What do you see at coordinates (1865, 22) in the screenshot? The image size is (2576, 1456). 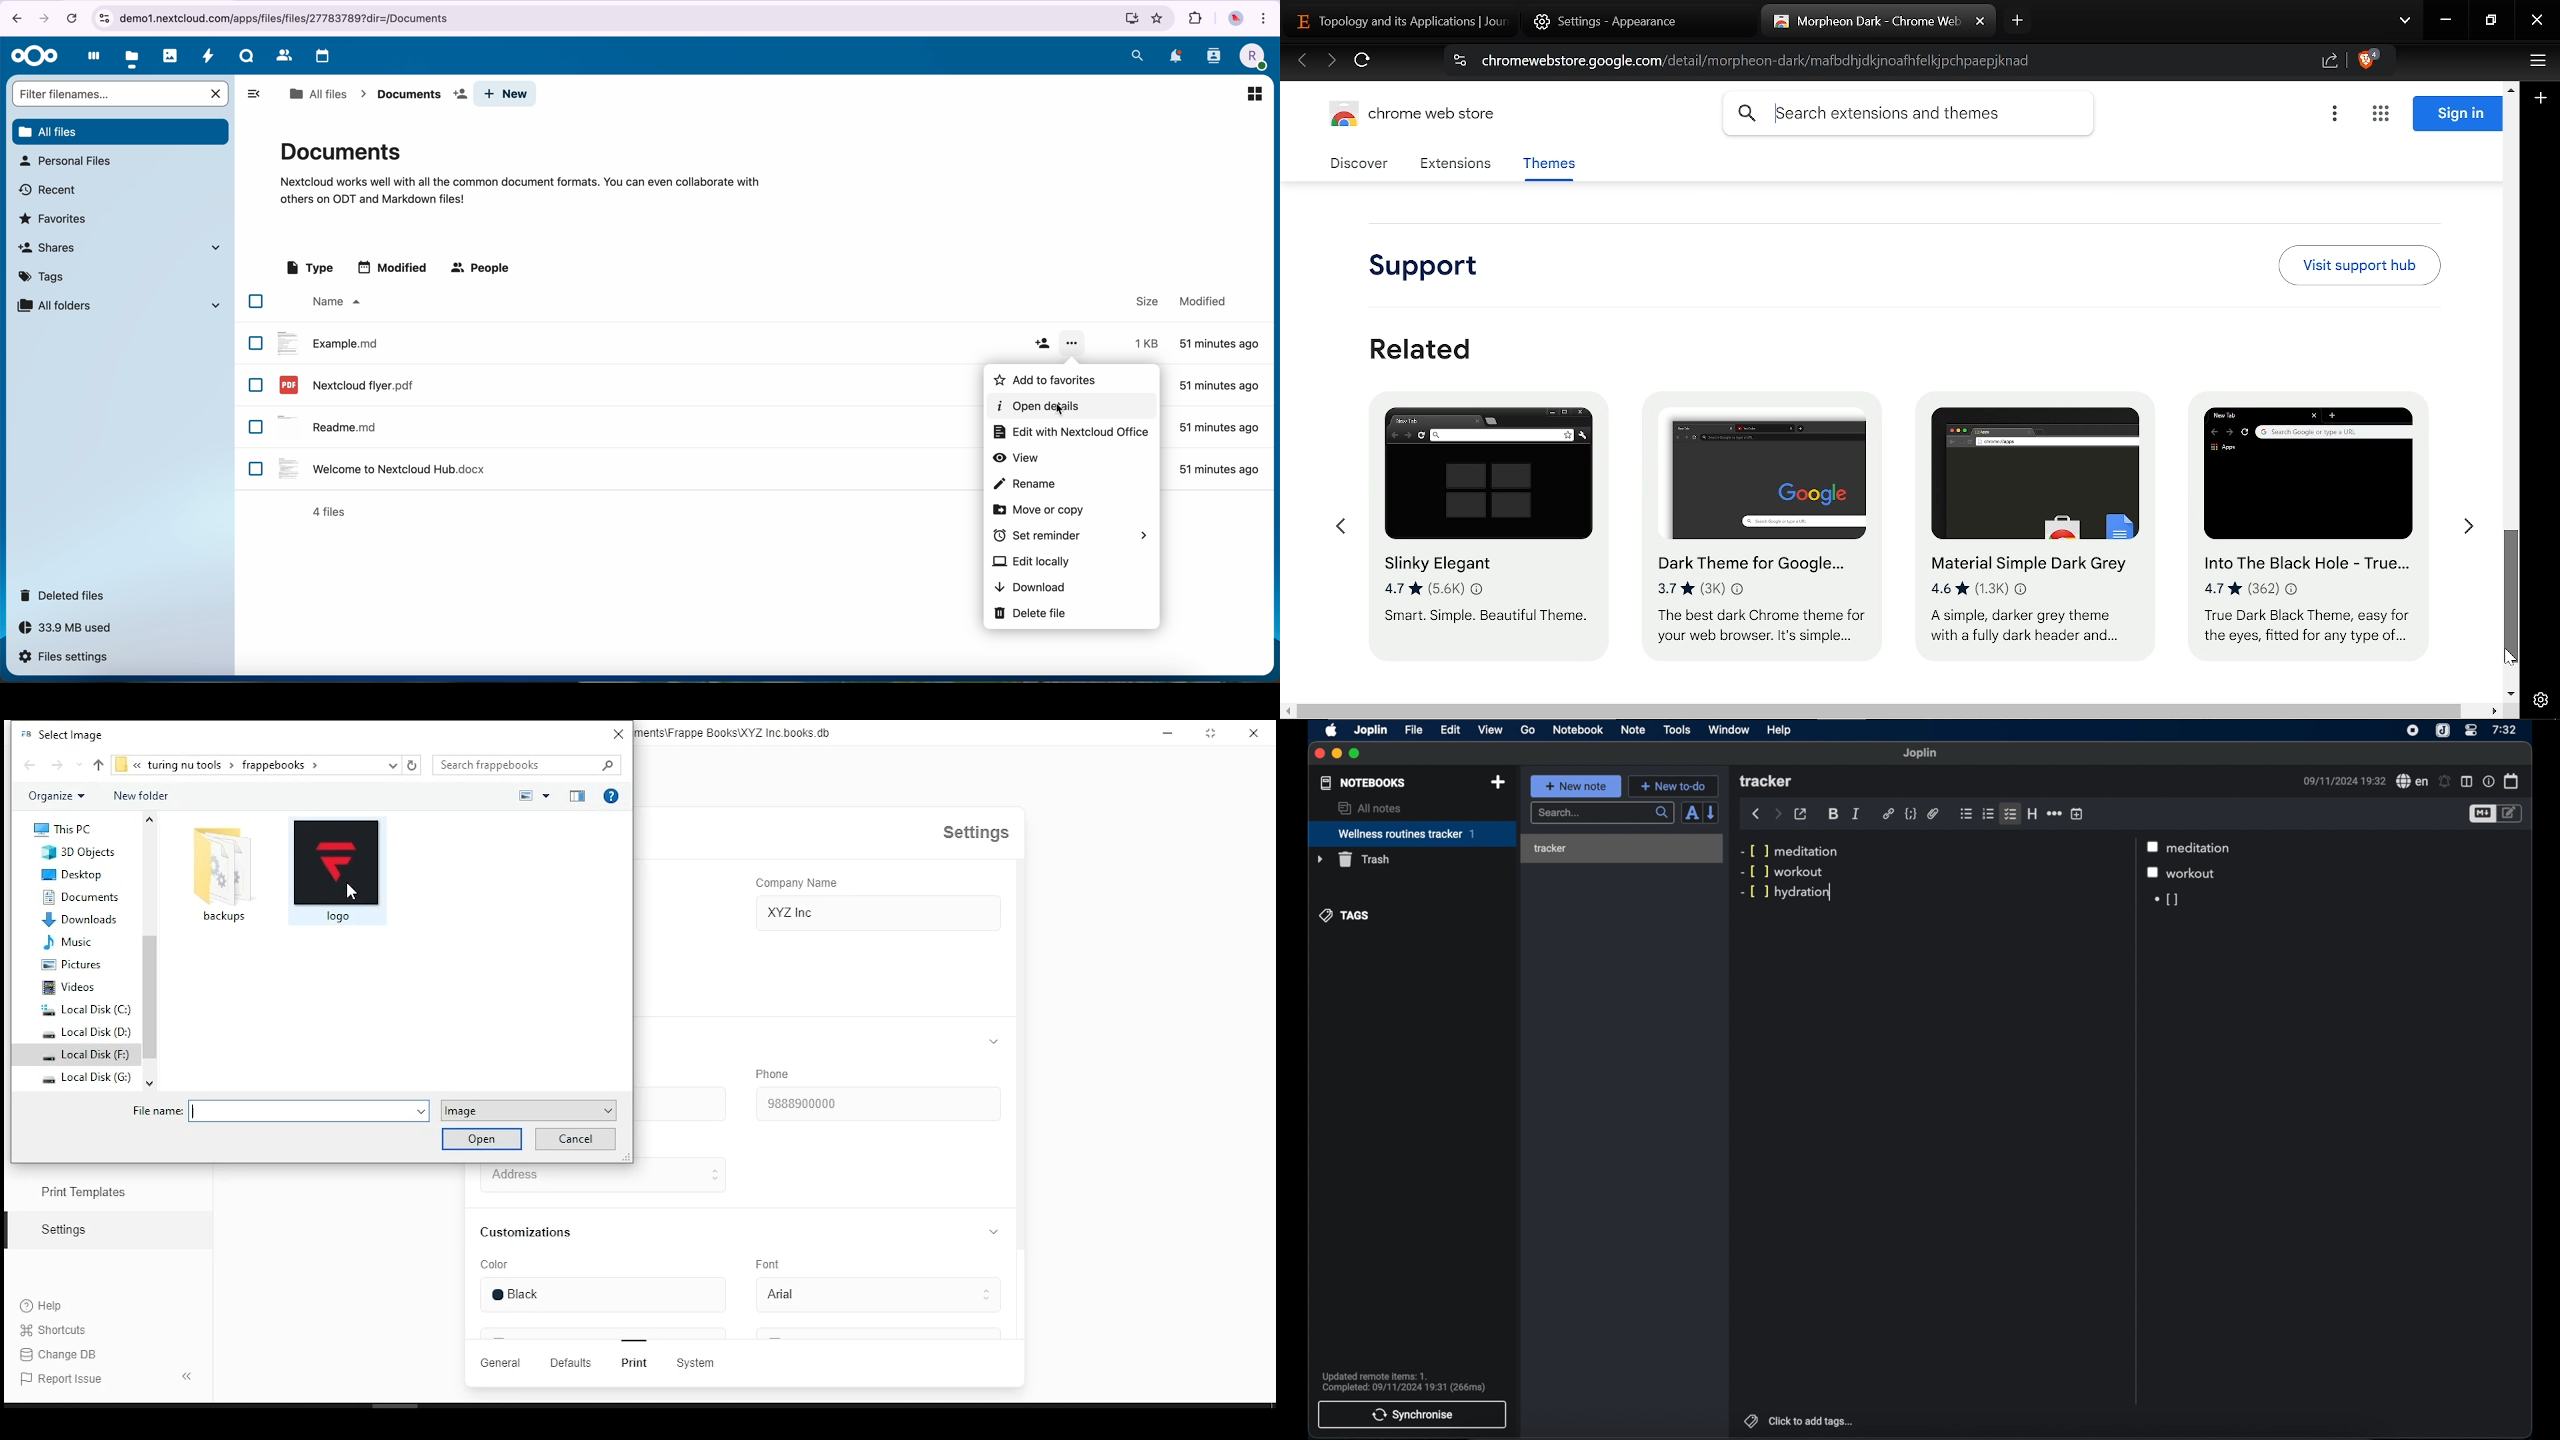 I see `Current tab` at bounding box center [1865, 22].